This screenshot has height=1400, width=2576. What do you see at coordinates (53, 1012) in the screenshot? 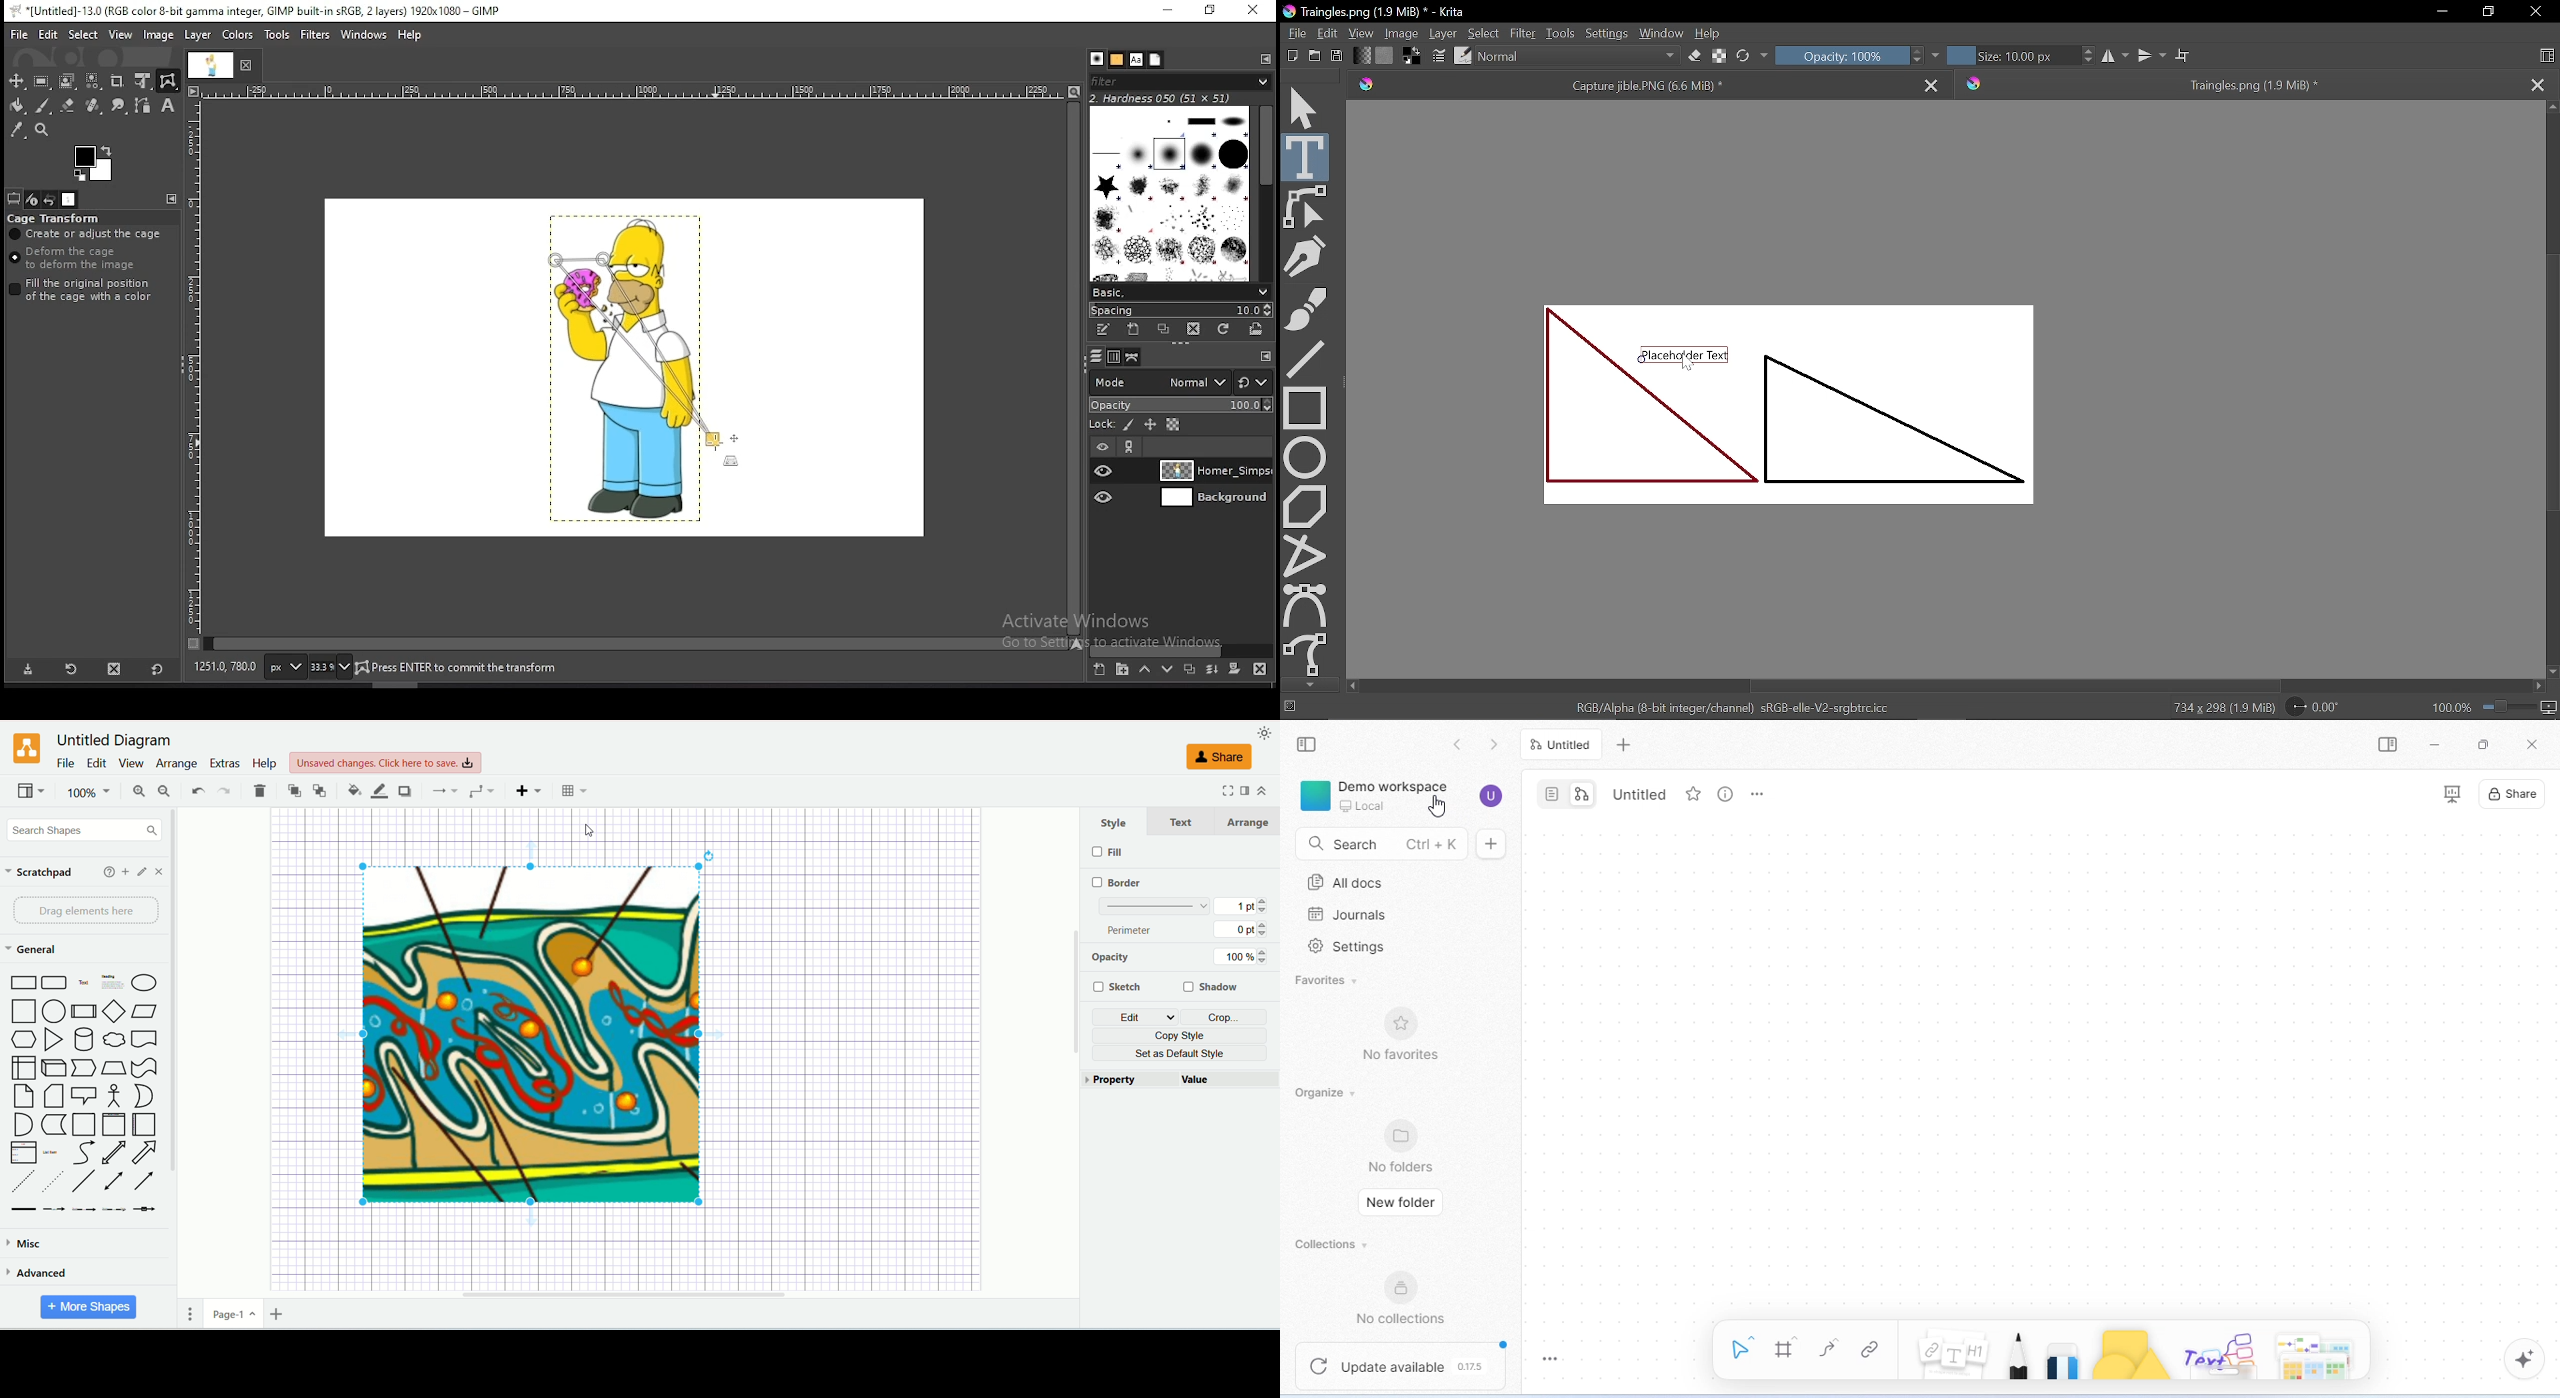
I see `Circle` at bounding box center [53, 1012].